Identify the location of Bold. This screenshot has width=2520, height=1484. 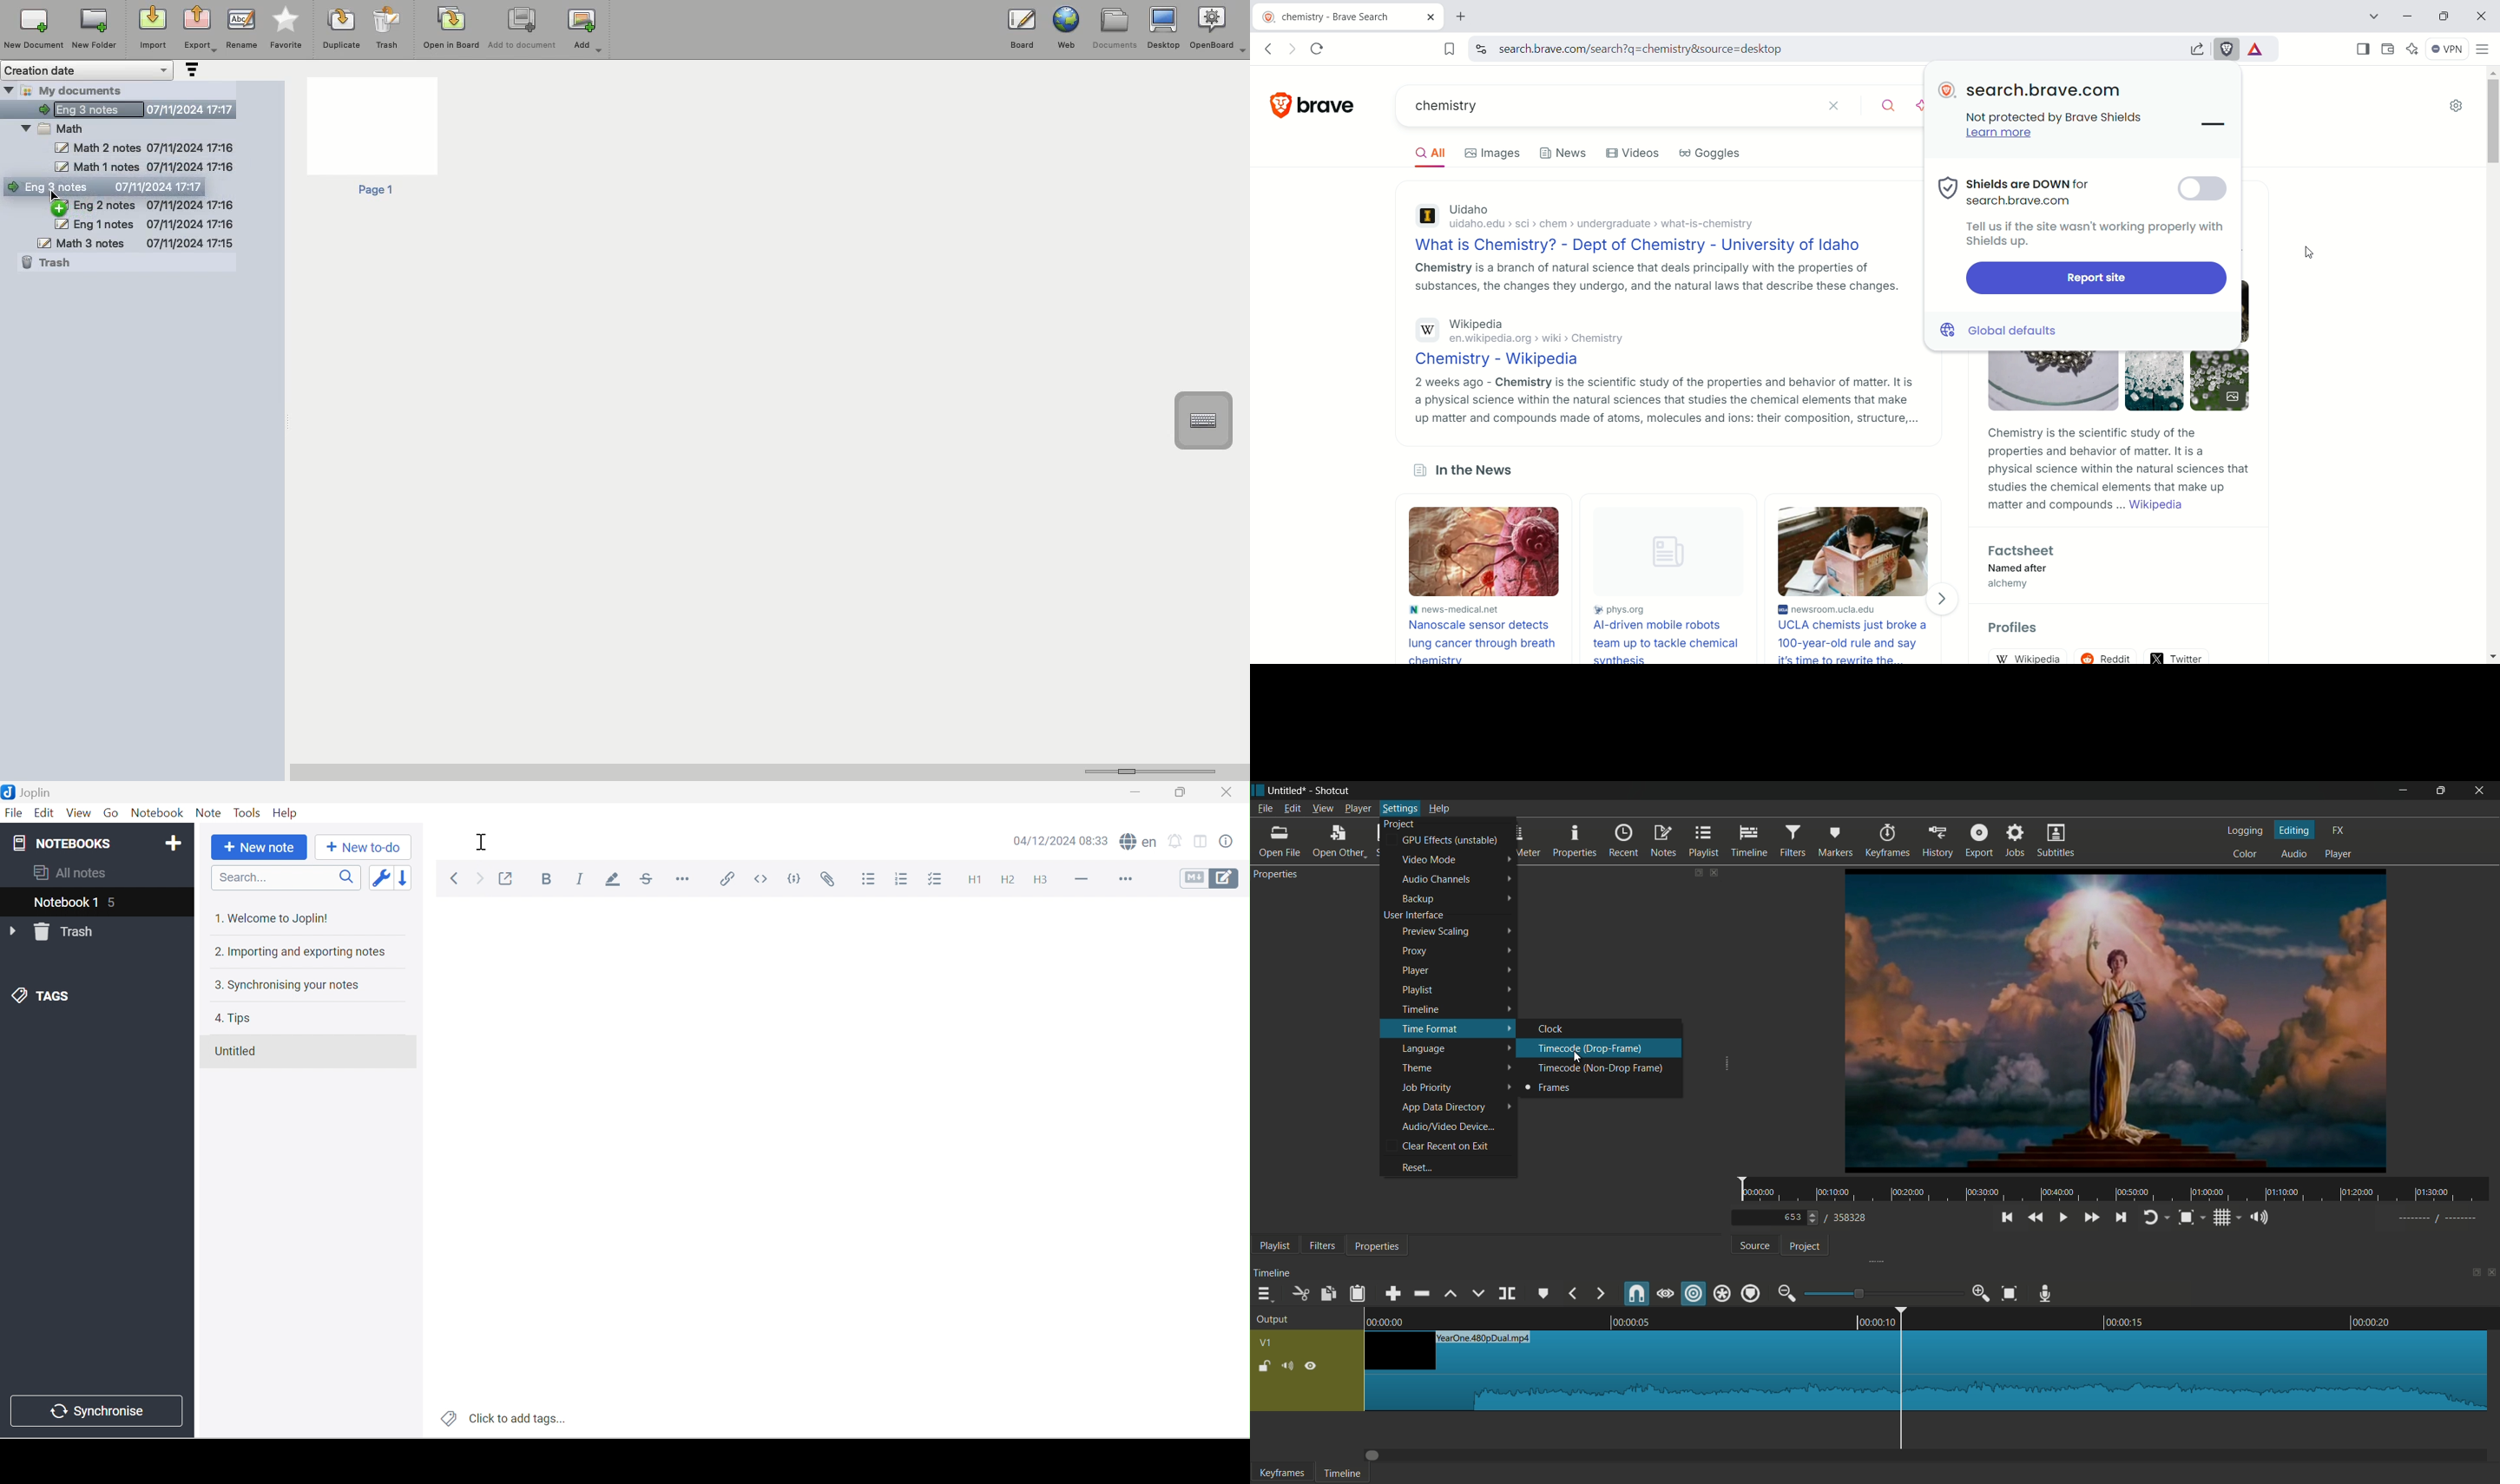
(545, 879).